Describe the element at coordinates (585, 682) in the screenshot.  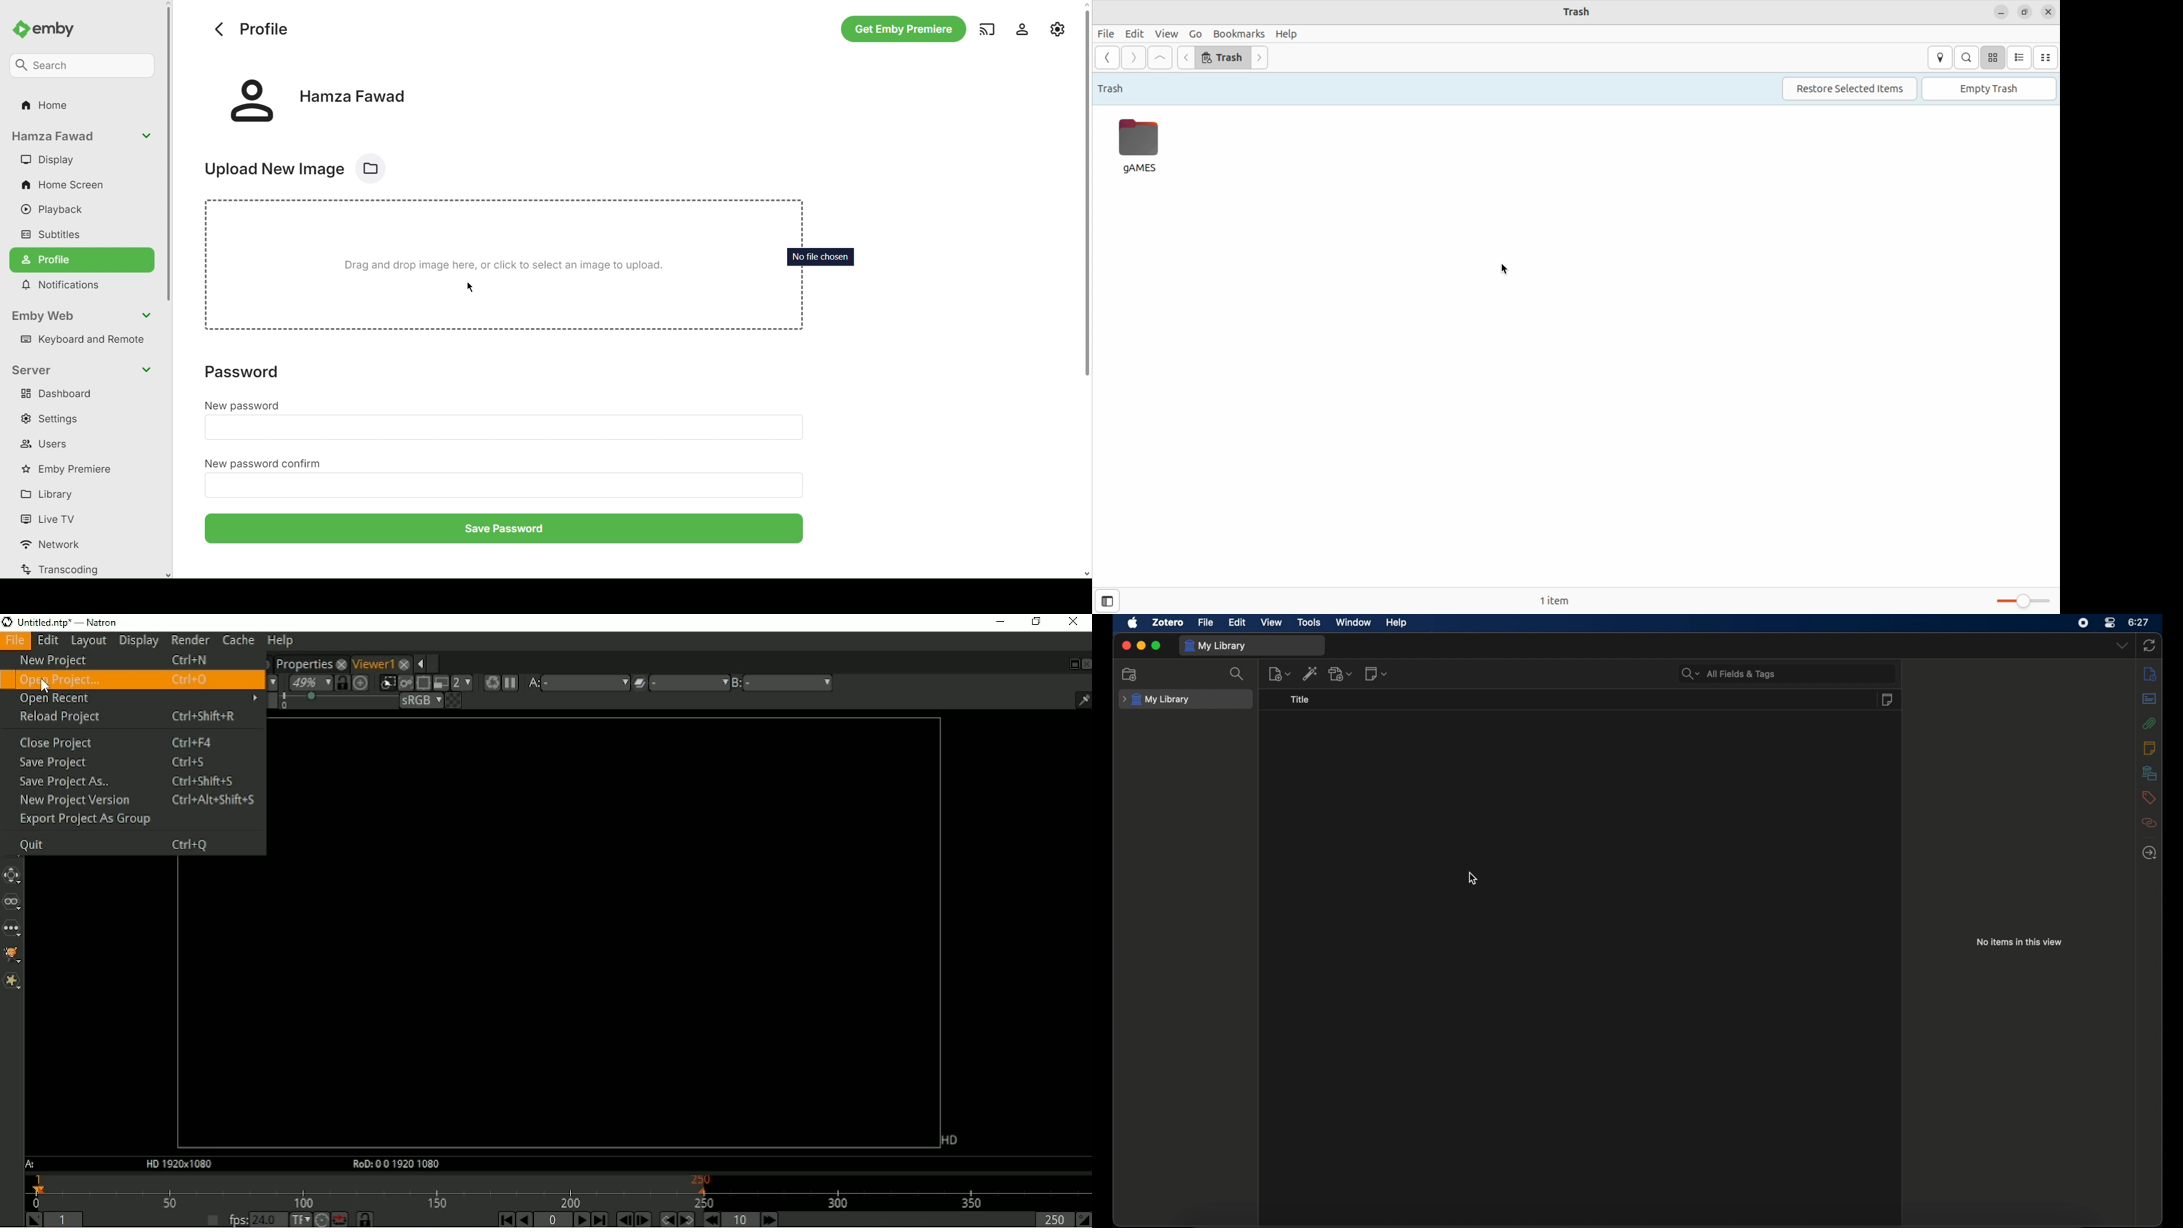
I see `a menu` at that location.